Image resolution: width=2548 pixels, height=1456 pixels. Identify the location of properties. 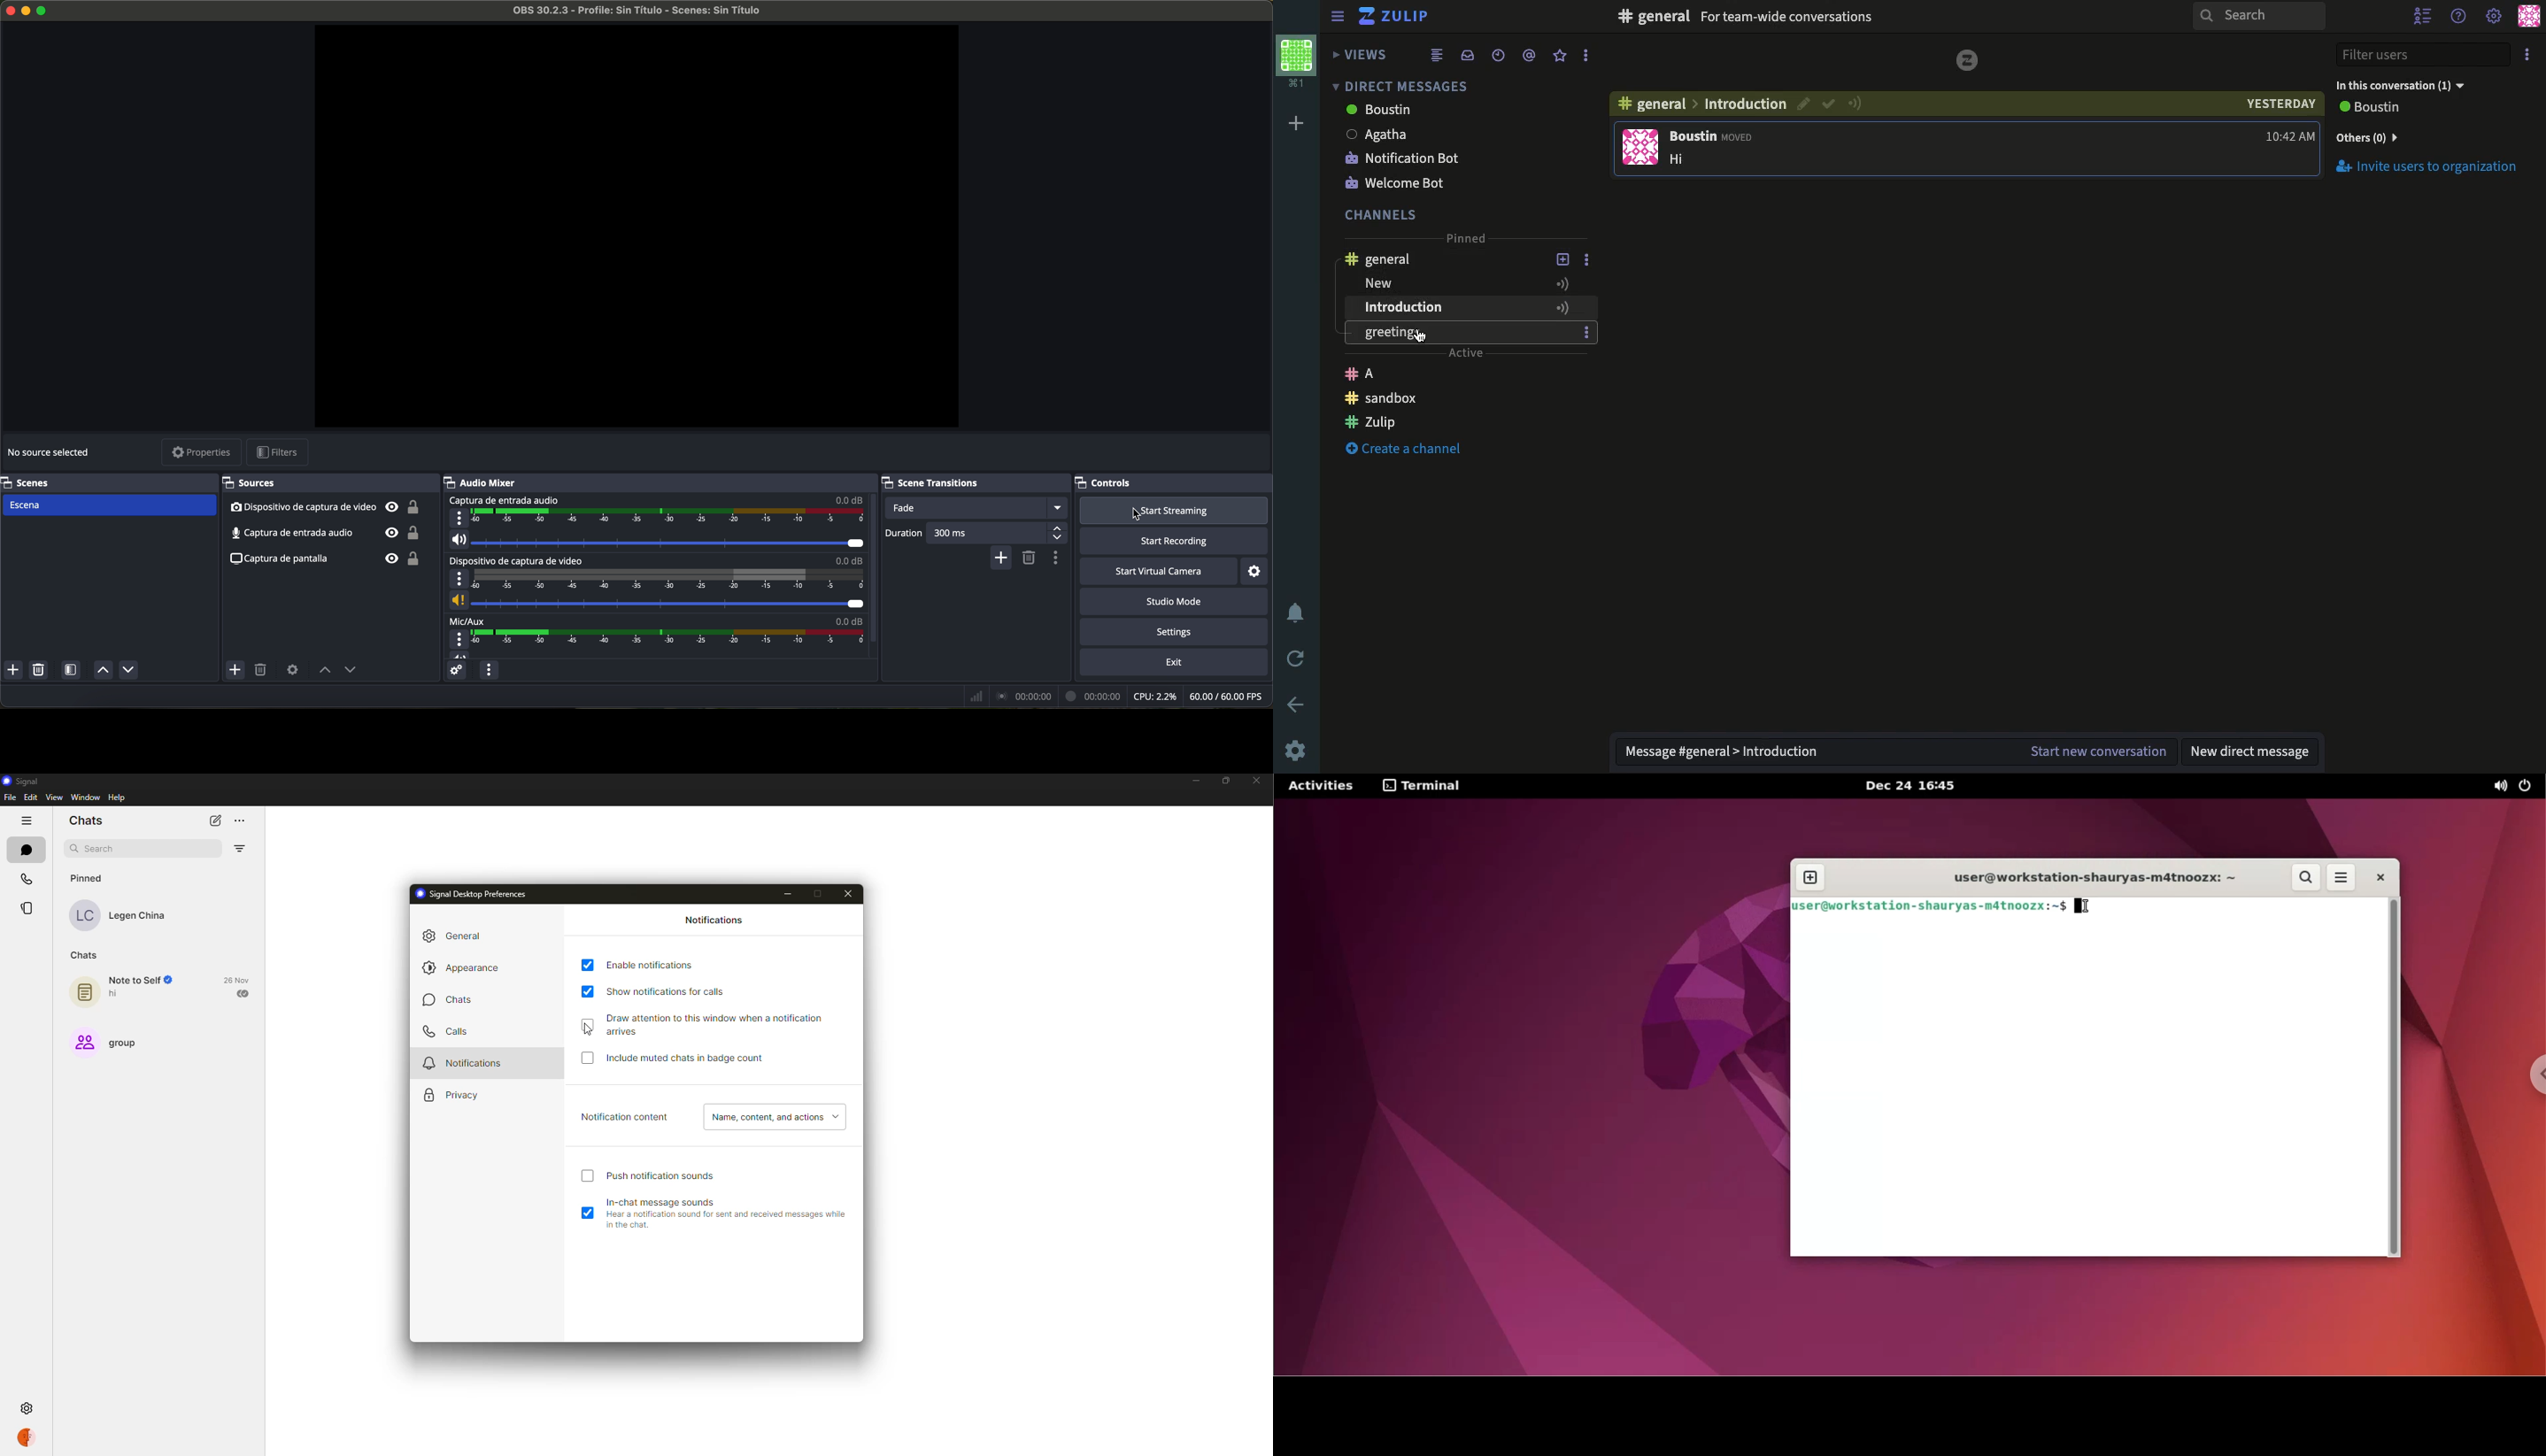
(202, 454).